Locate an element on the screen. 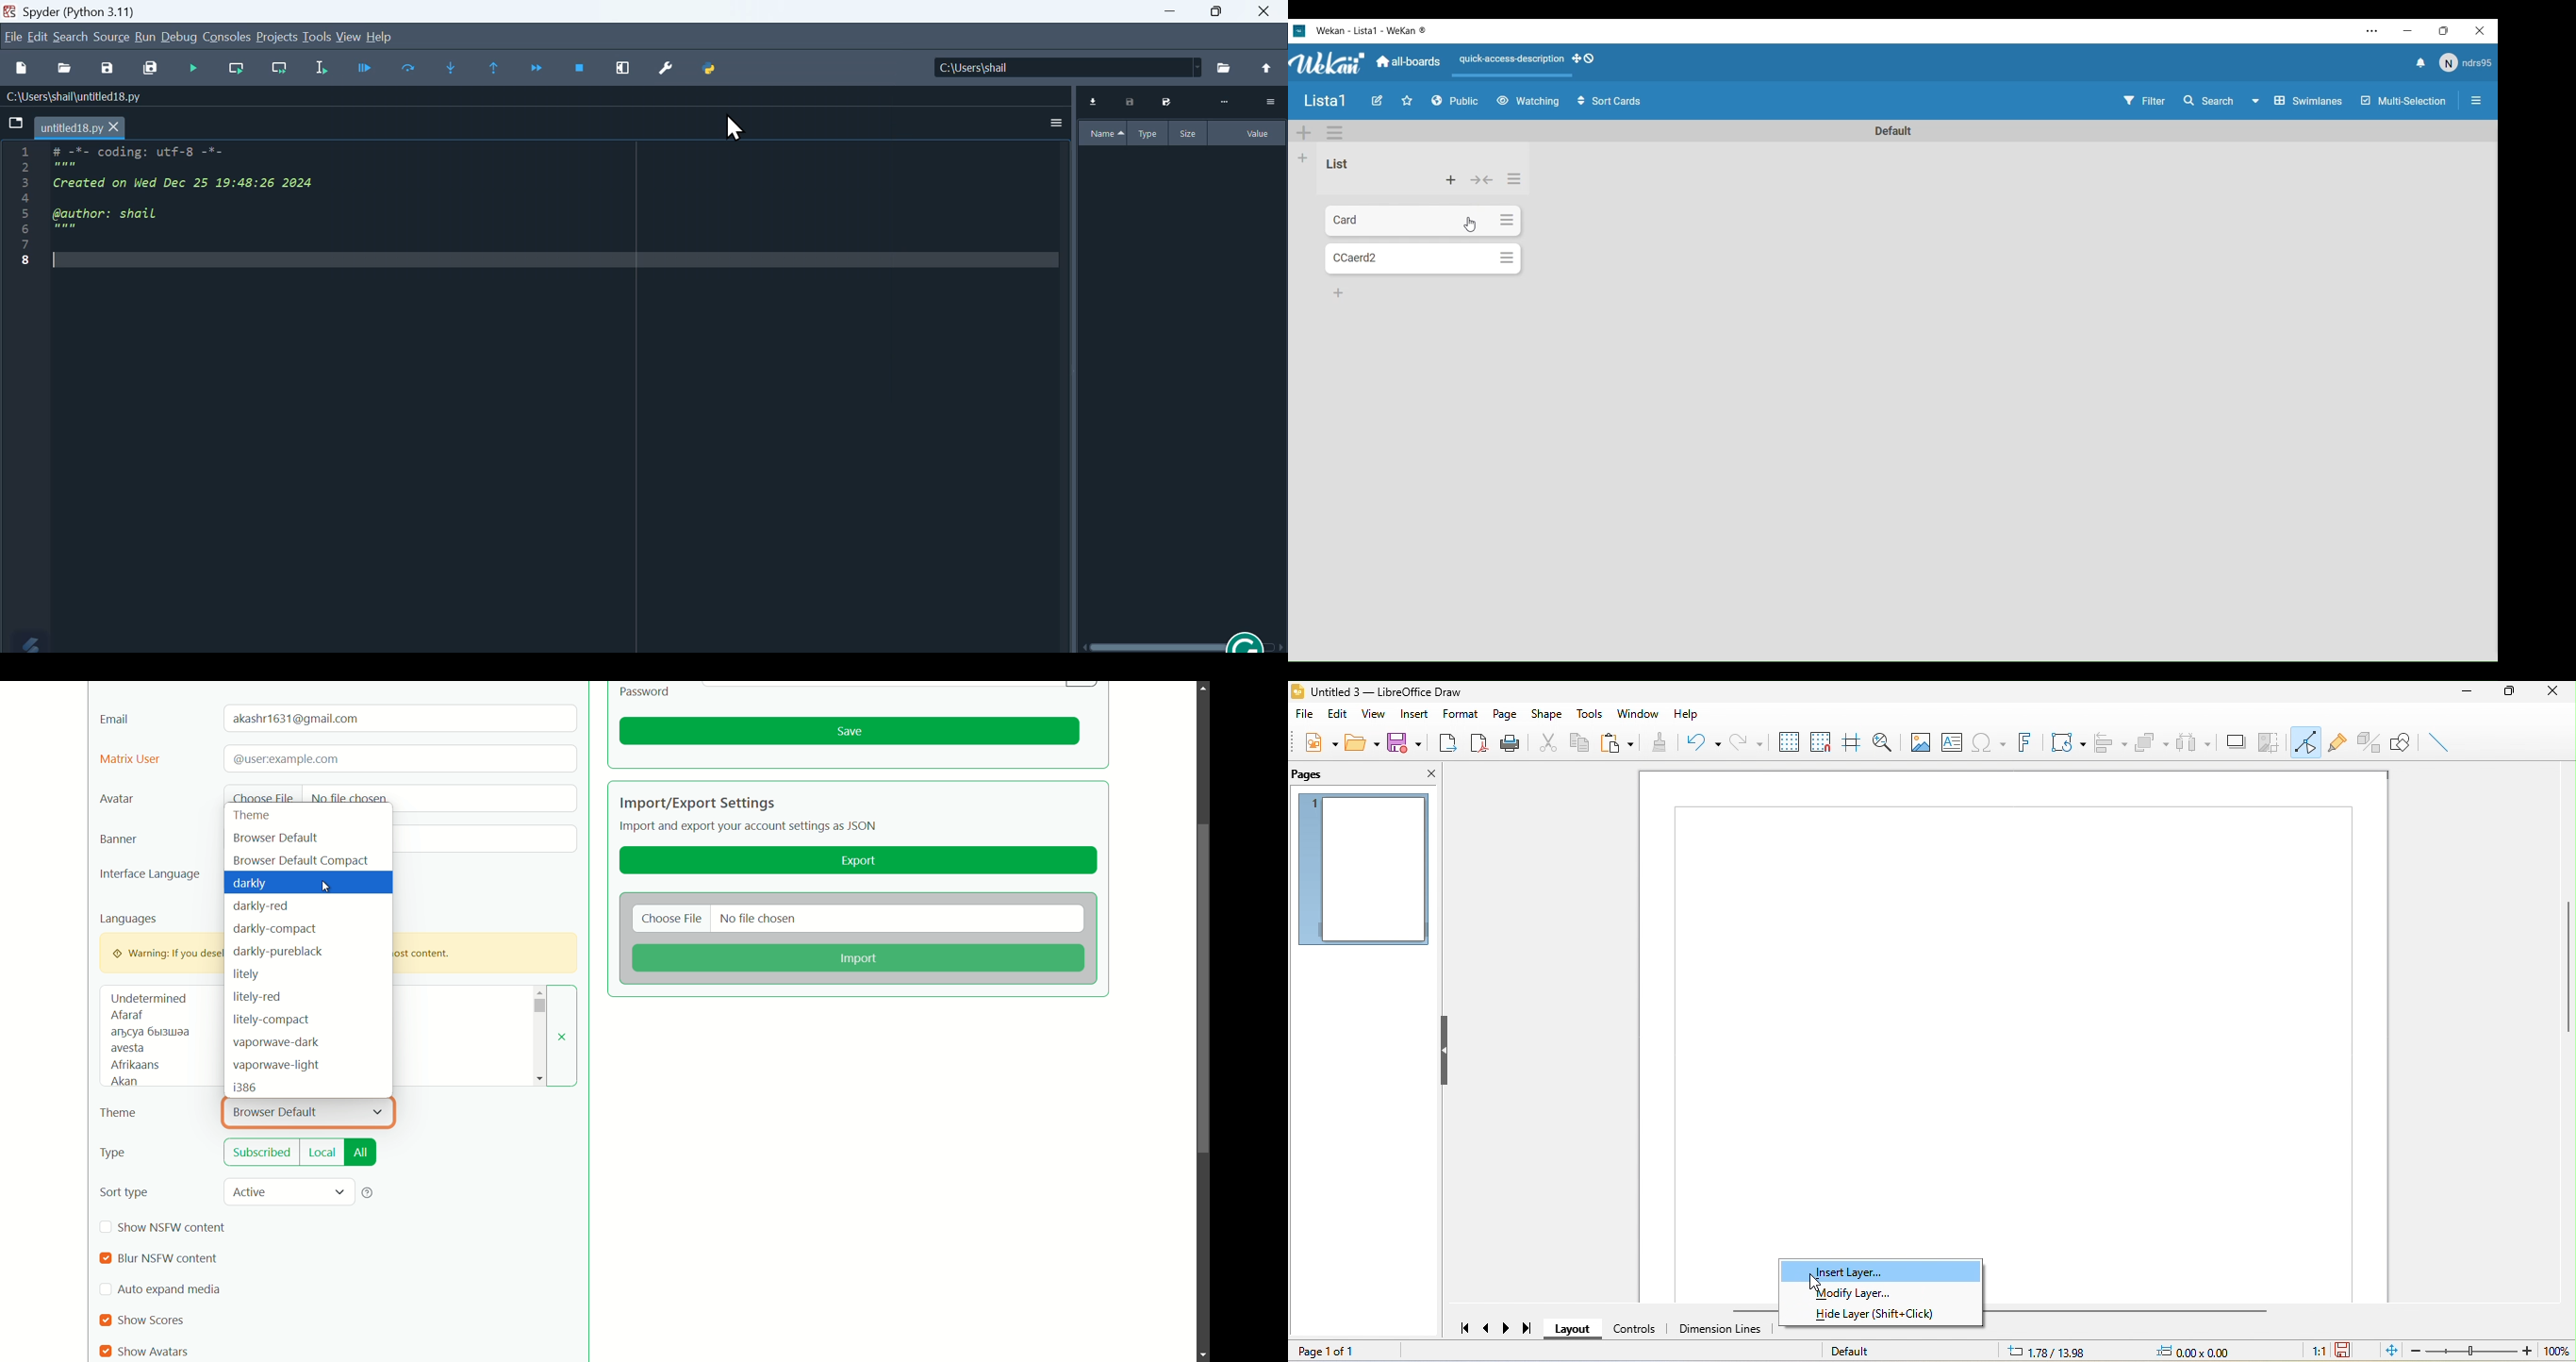 The height and width of the screenshot is (1372, 2576). zoom is located at coordinates (2491, 1352).